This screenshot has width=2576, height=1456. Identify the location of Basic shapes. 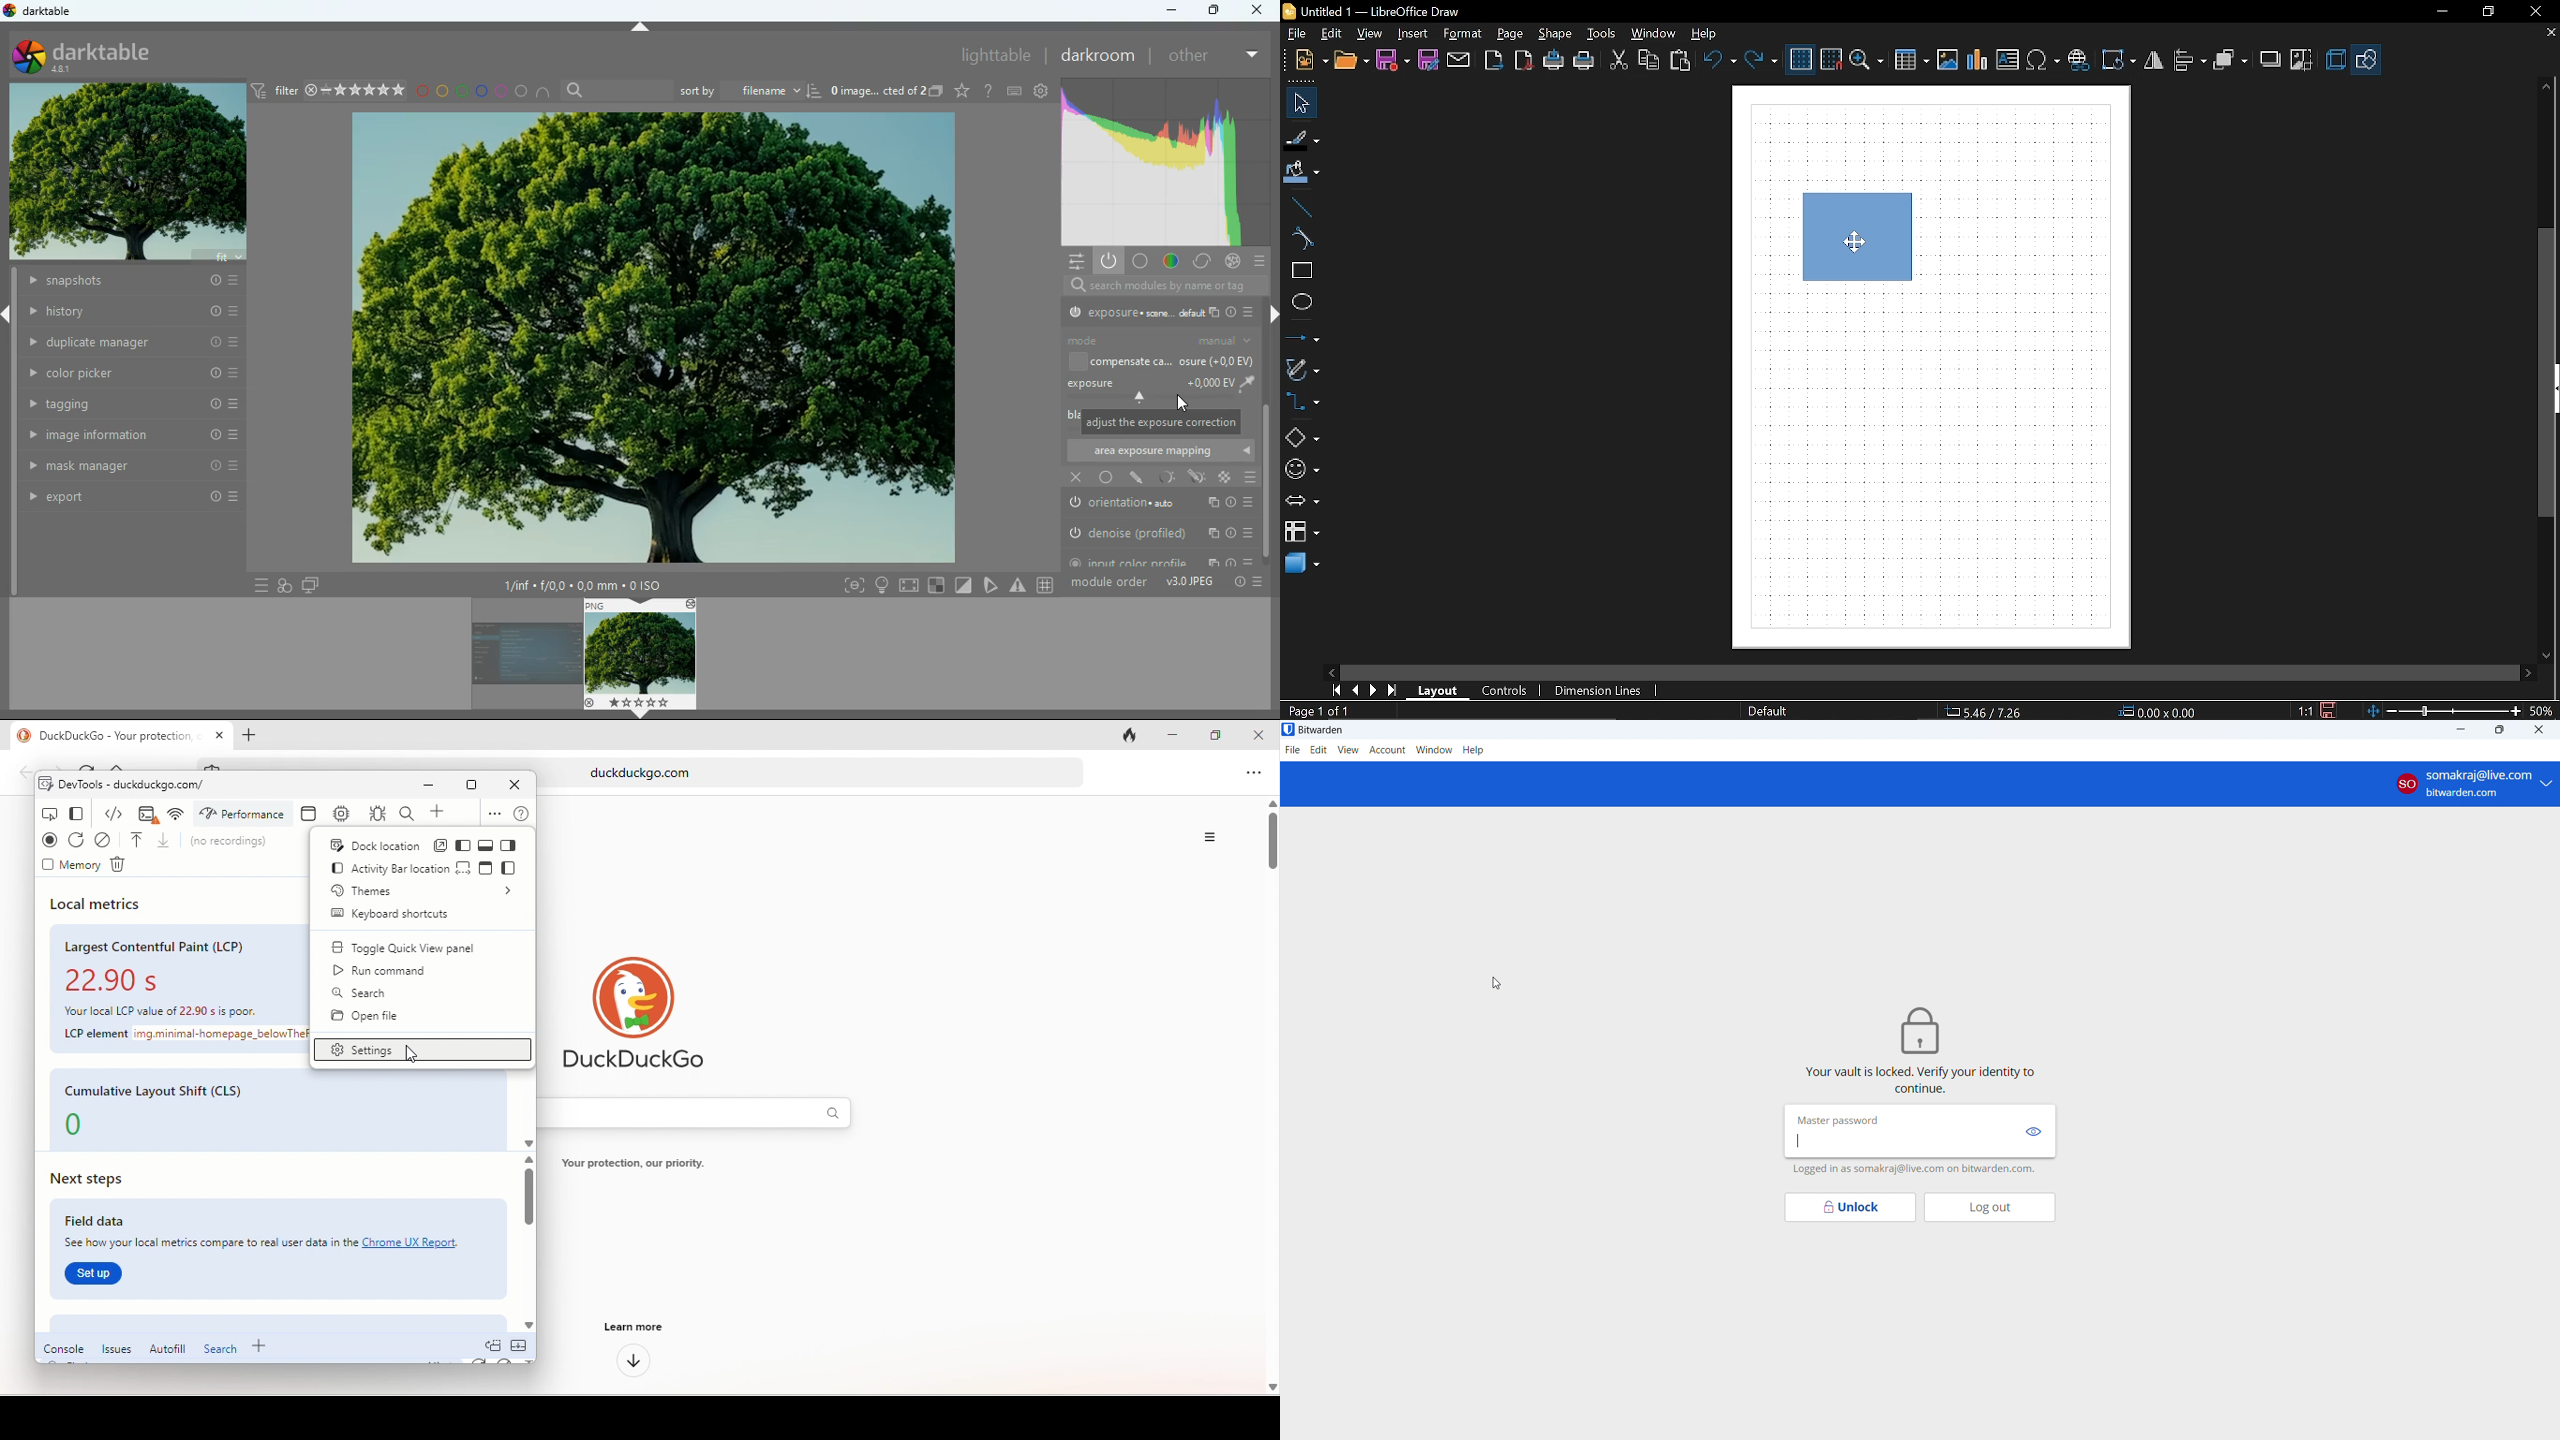
(1302, 434).